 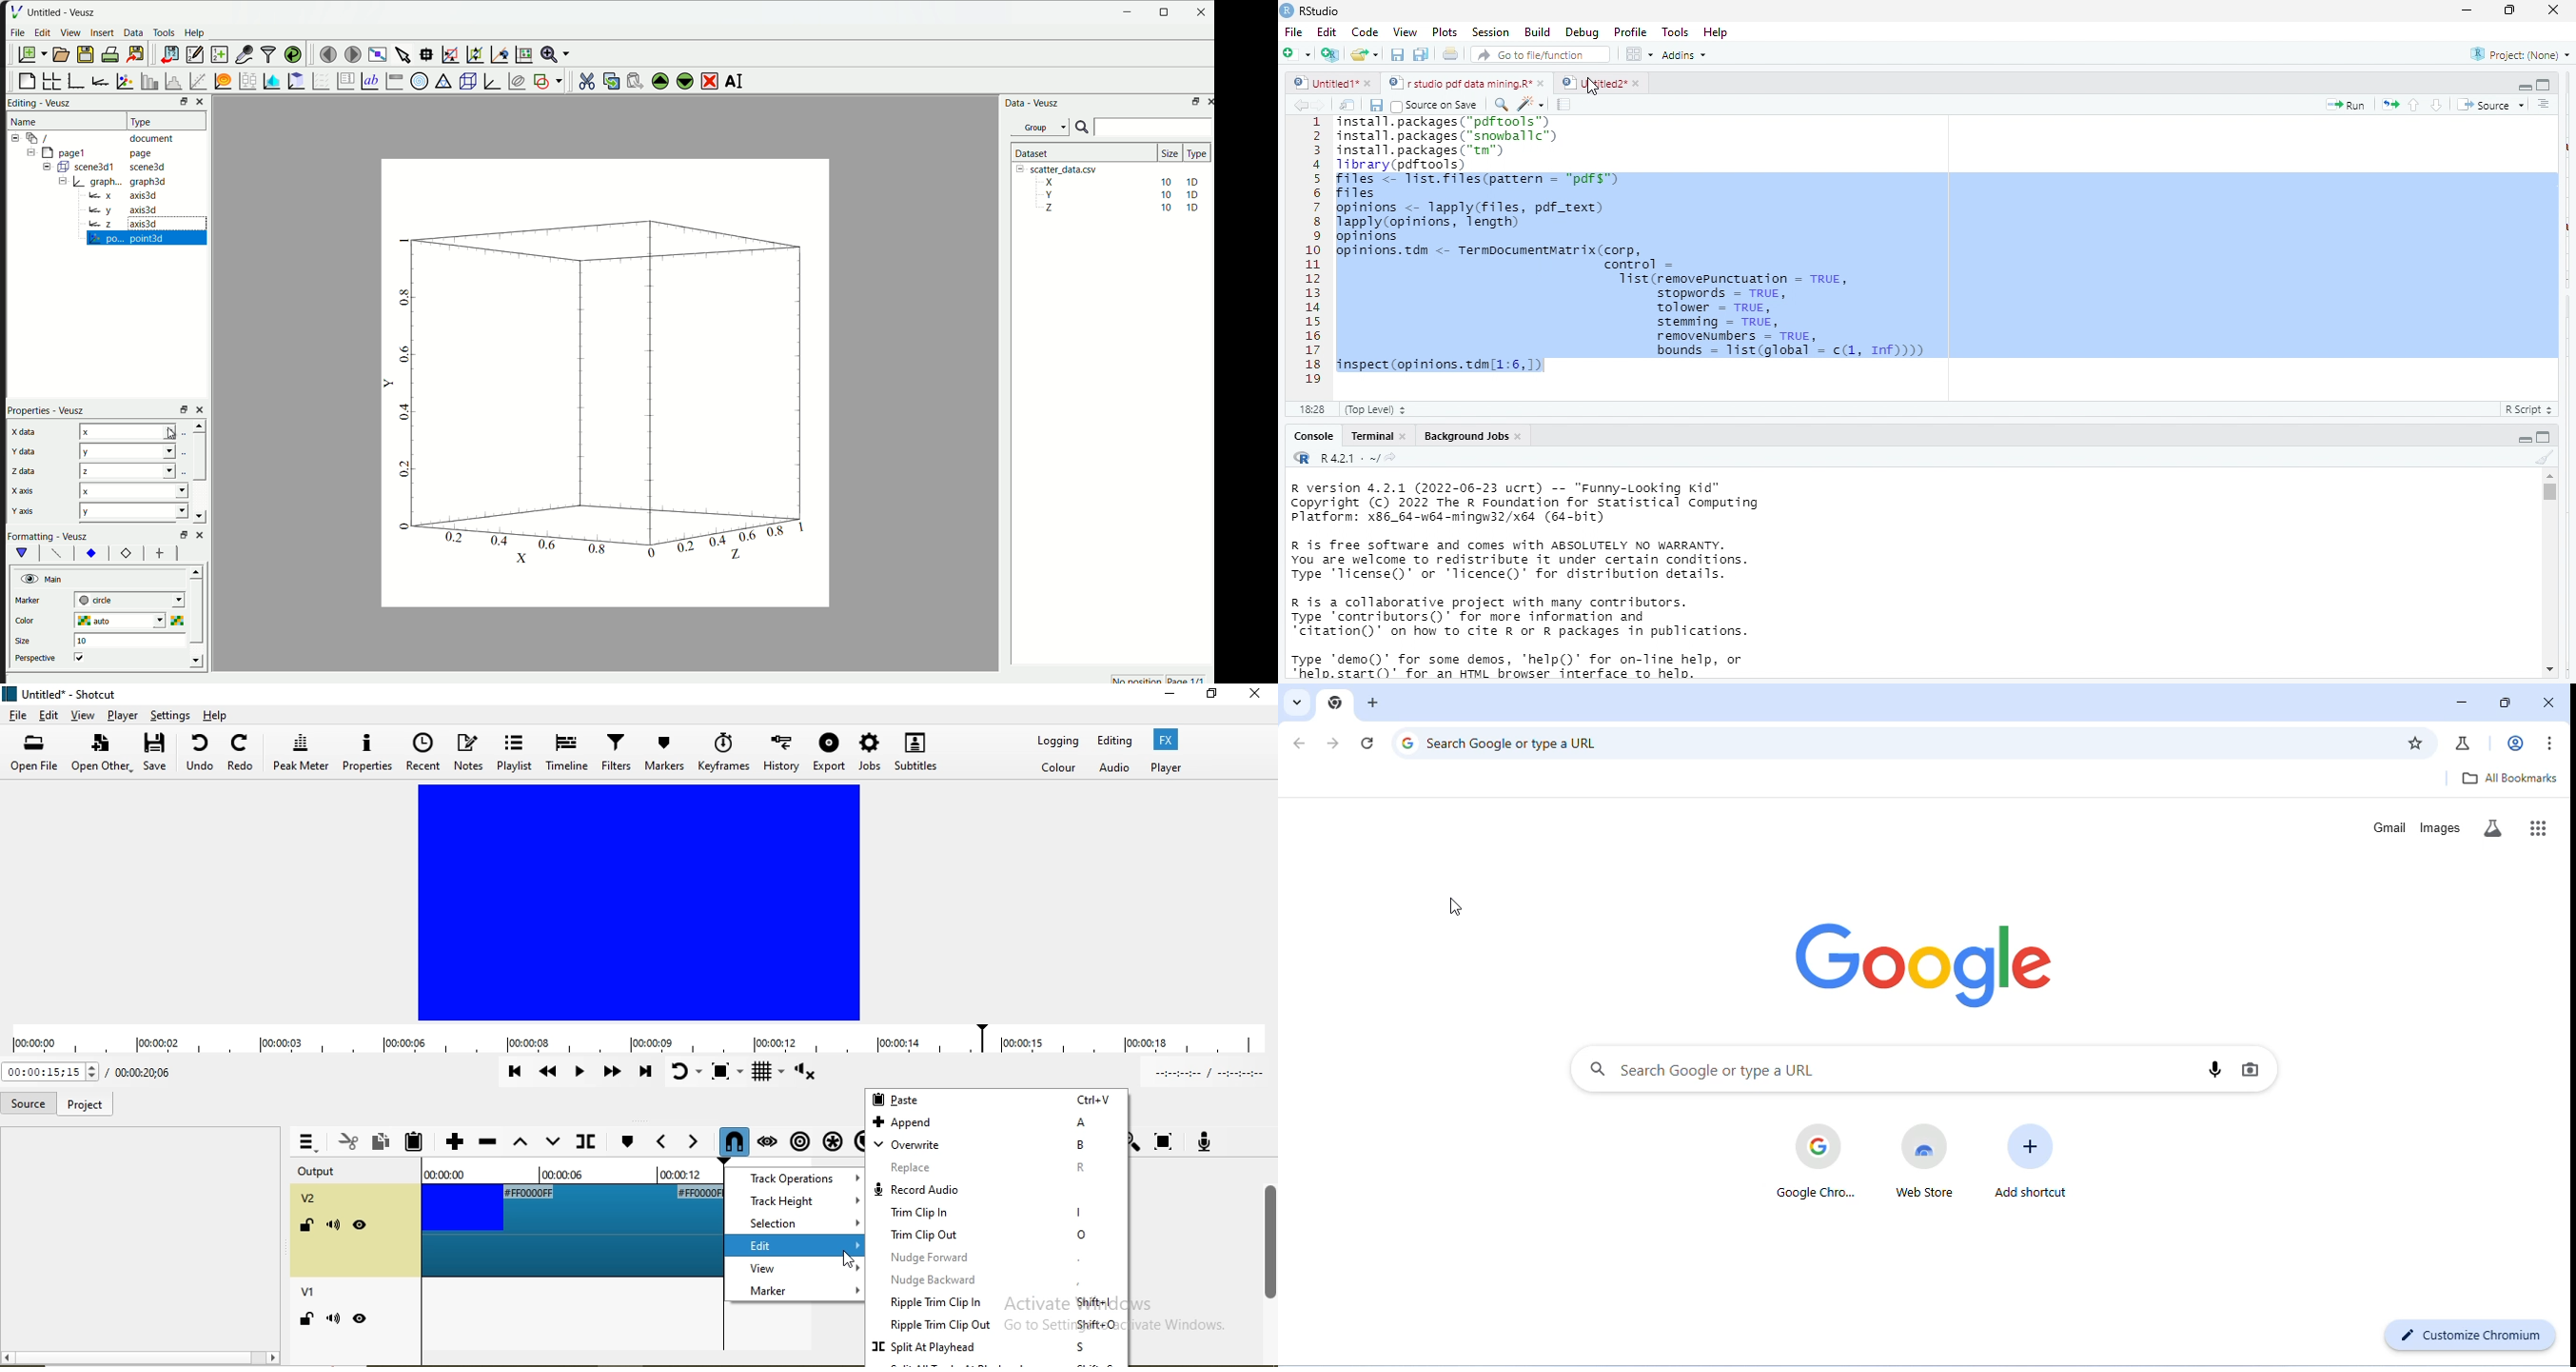 I want to click on close, so click(x=2555, y=10).